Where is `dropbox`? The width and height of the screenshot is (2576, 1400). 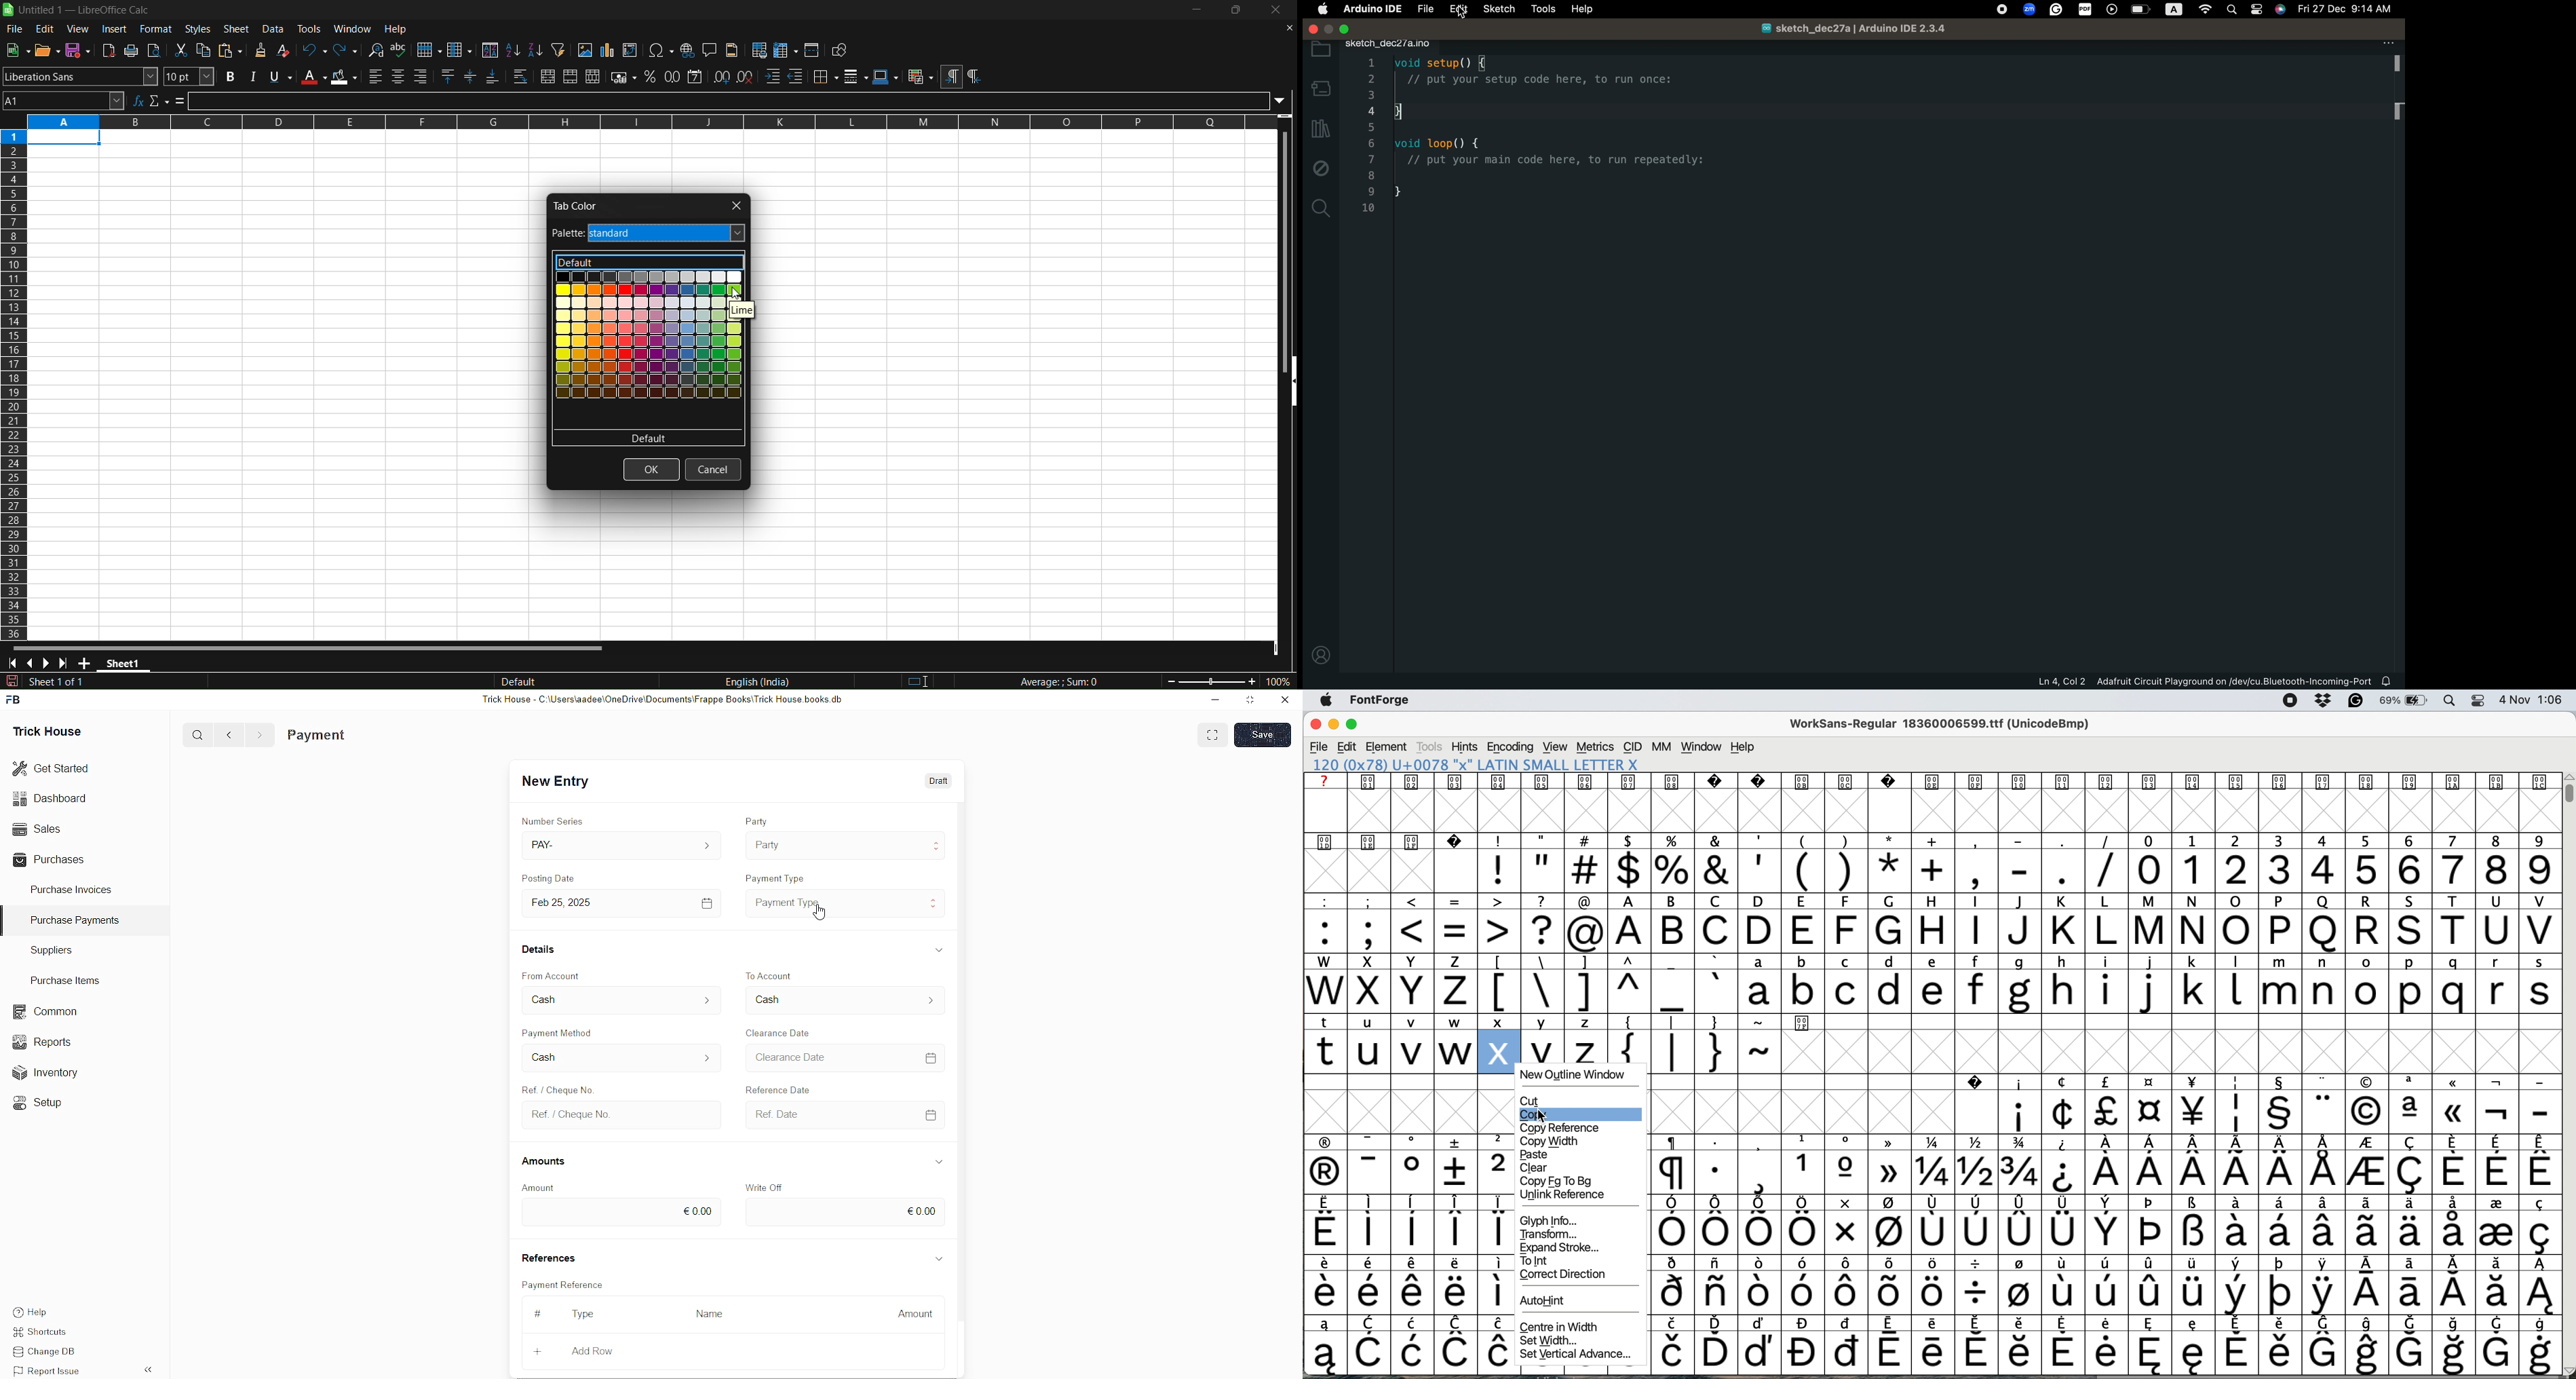
dropbox is located at coordinates (2323, 701).